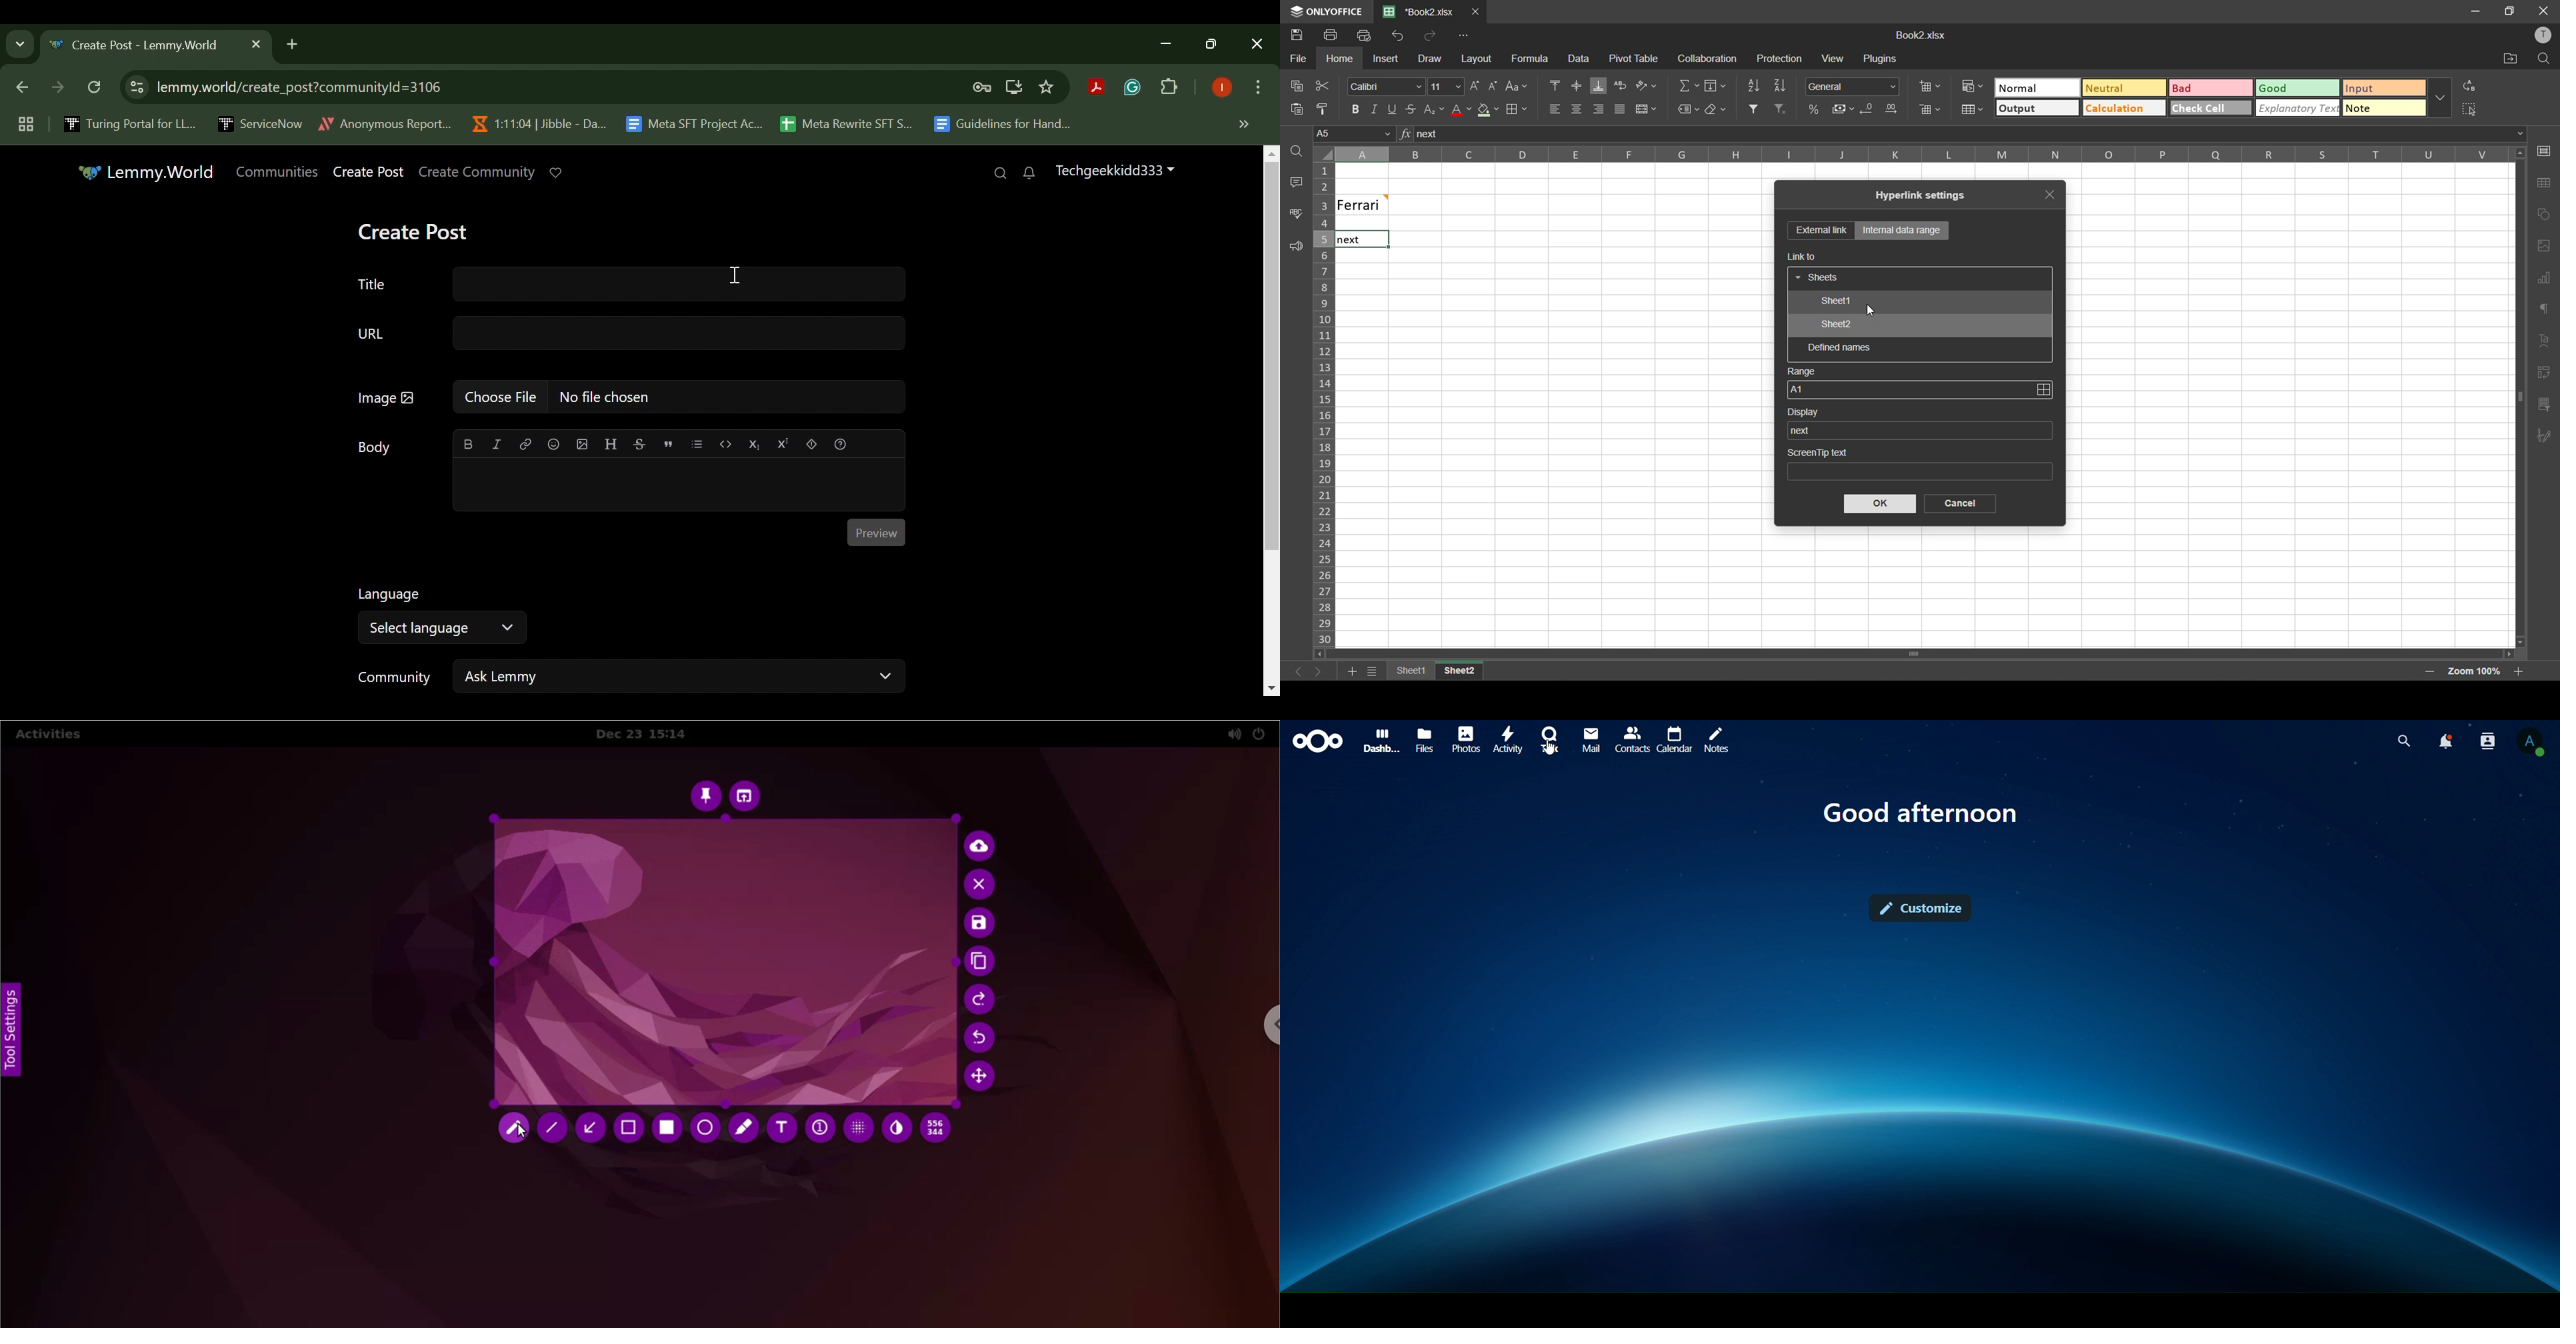  Describe the element at coordinates (1354, 109) in the screenshot. I see `bold` at that location.